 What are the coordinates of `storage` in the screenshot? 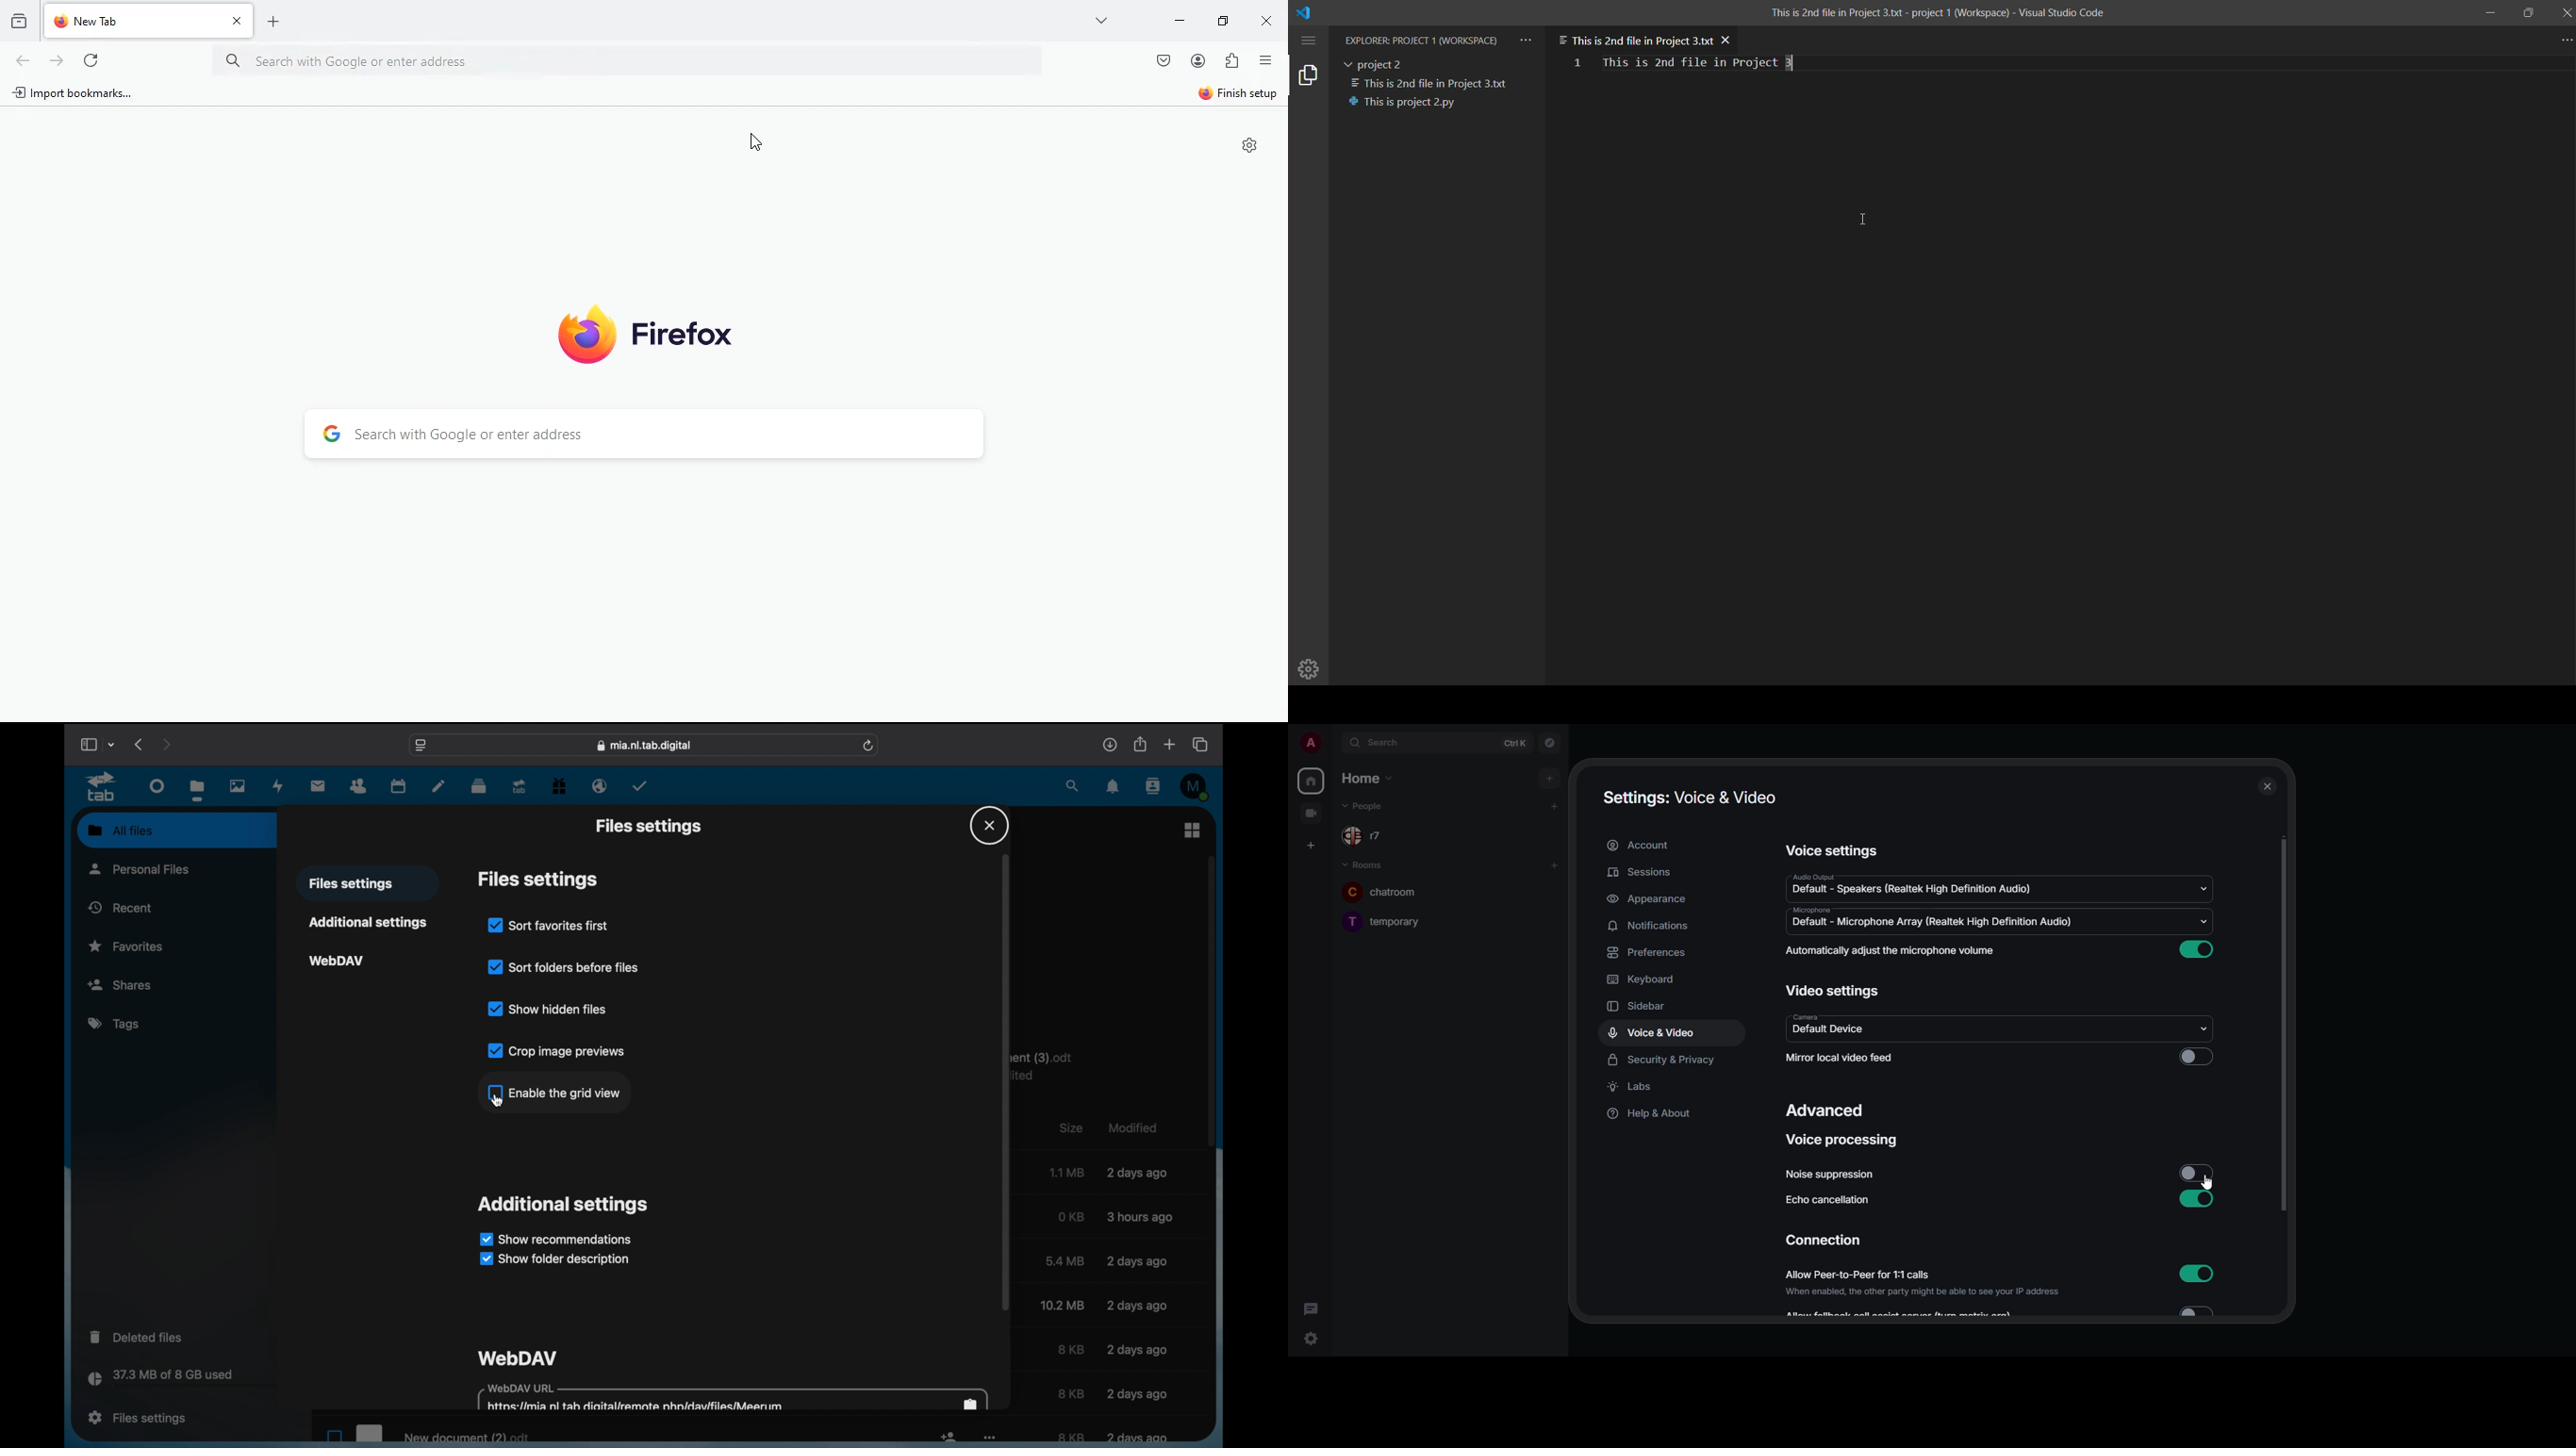 It's located at (189, 1380).